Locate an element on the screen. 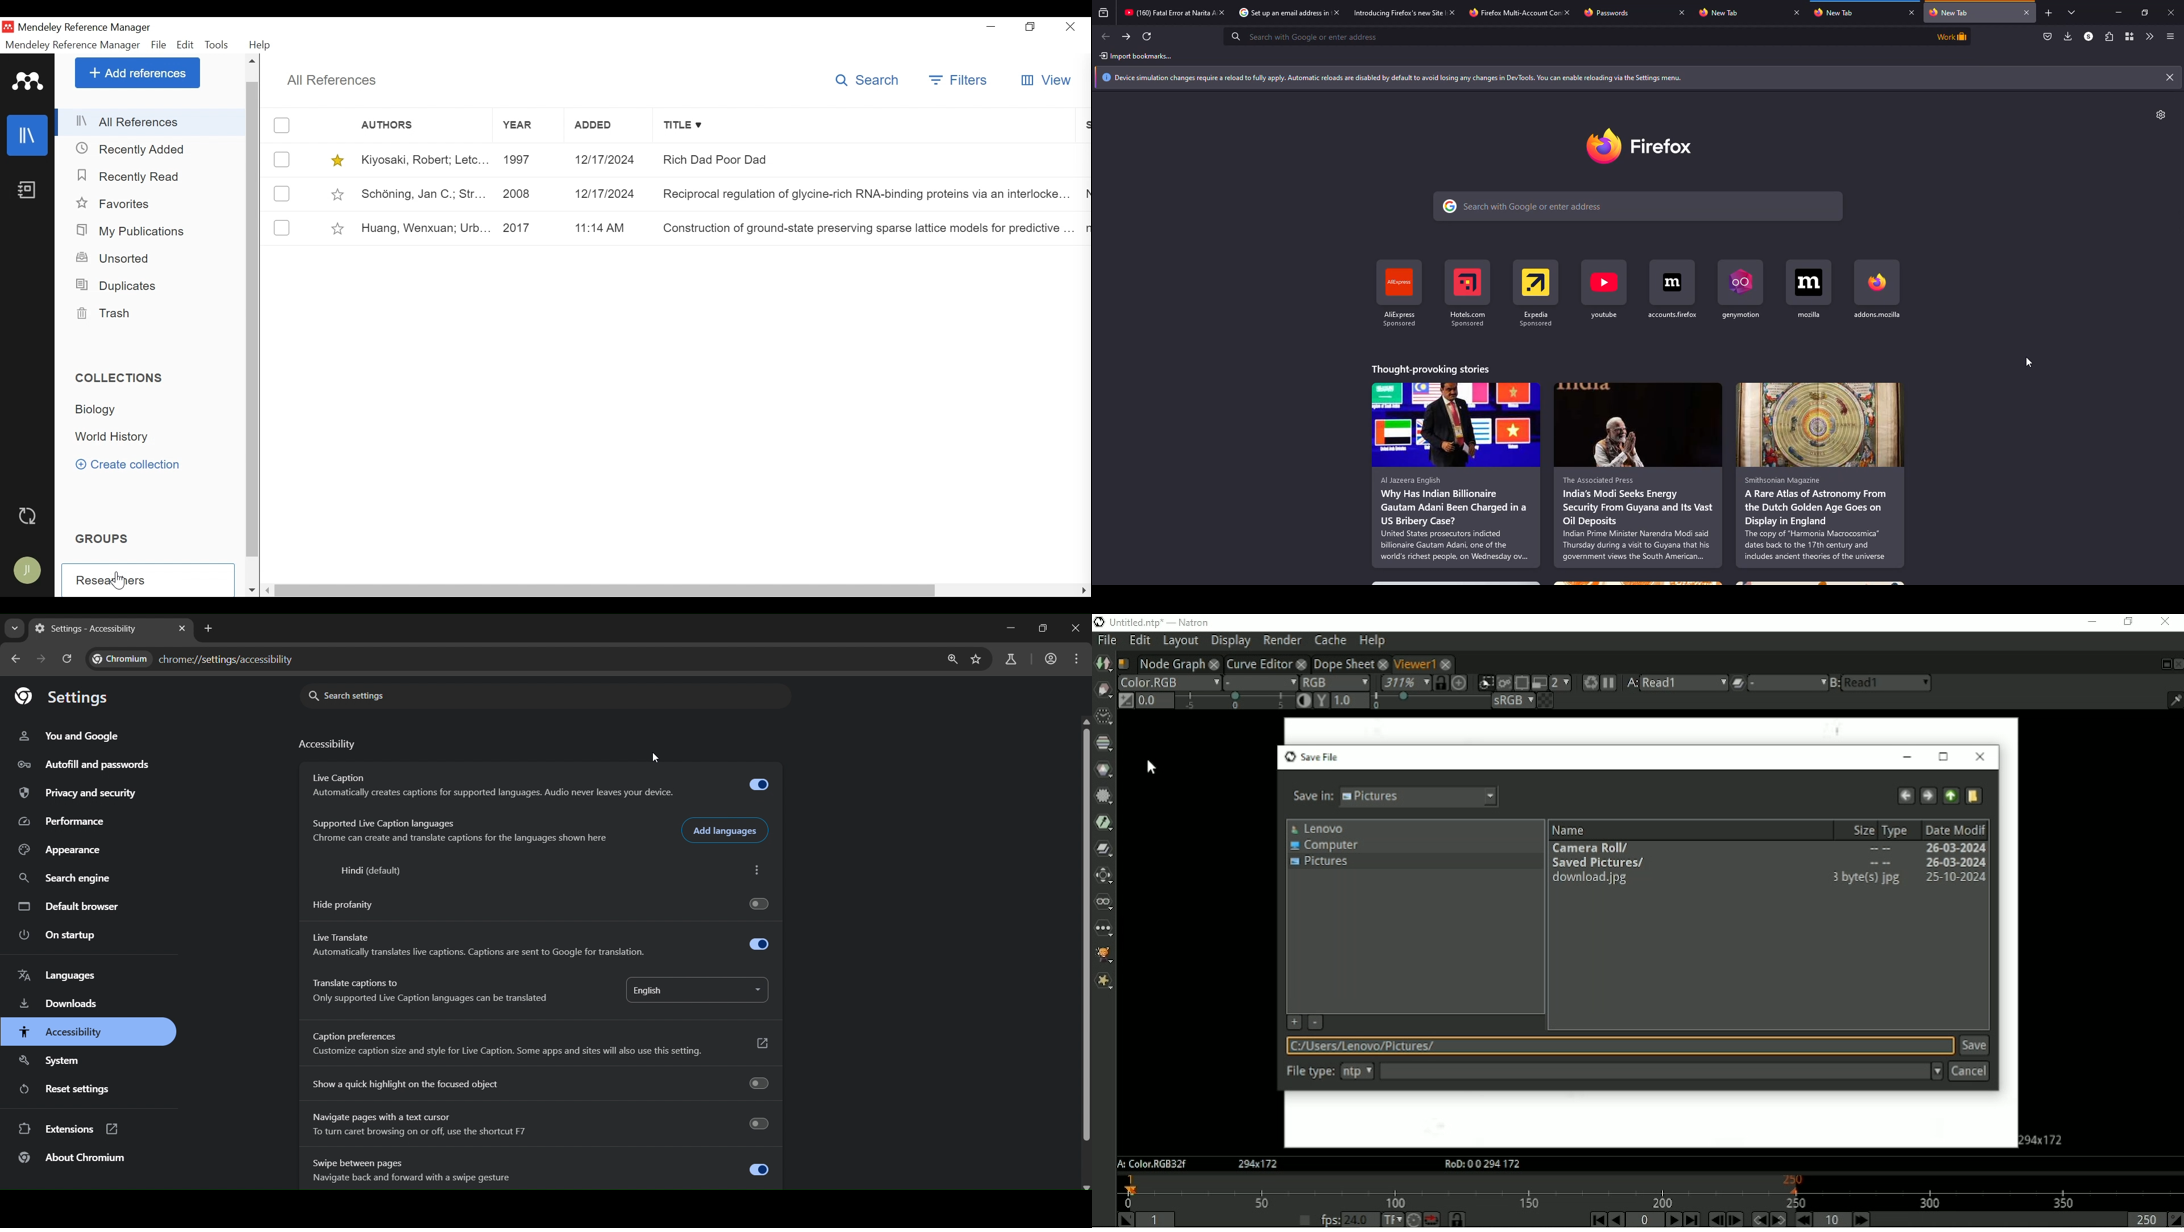  Groups is located at coordinates (105, 538).